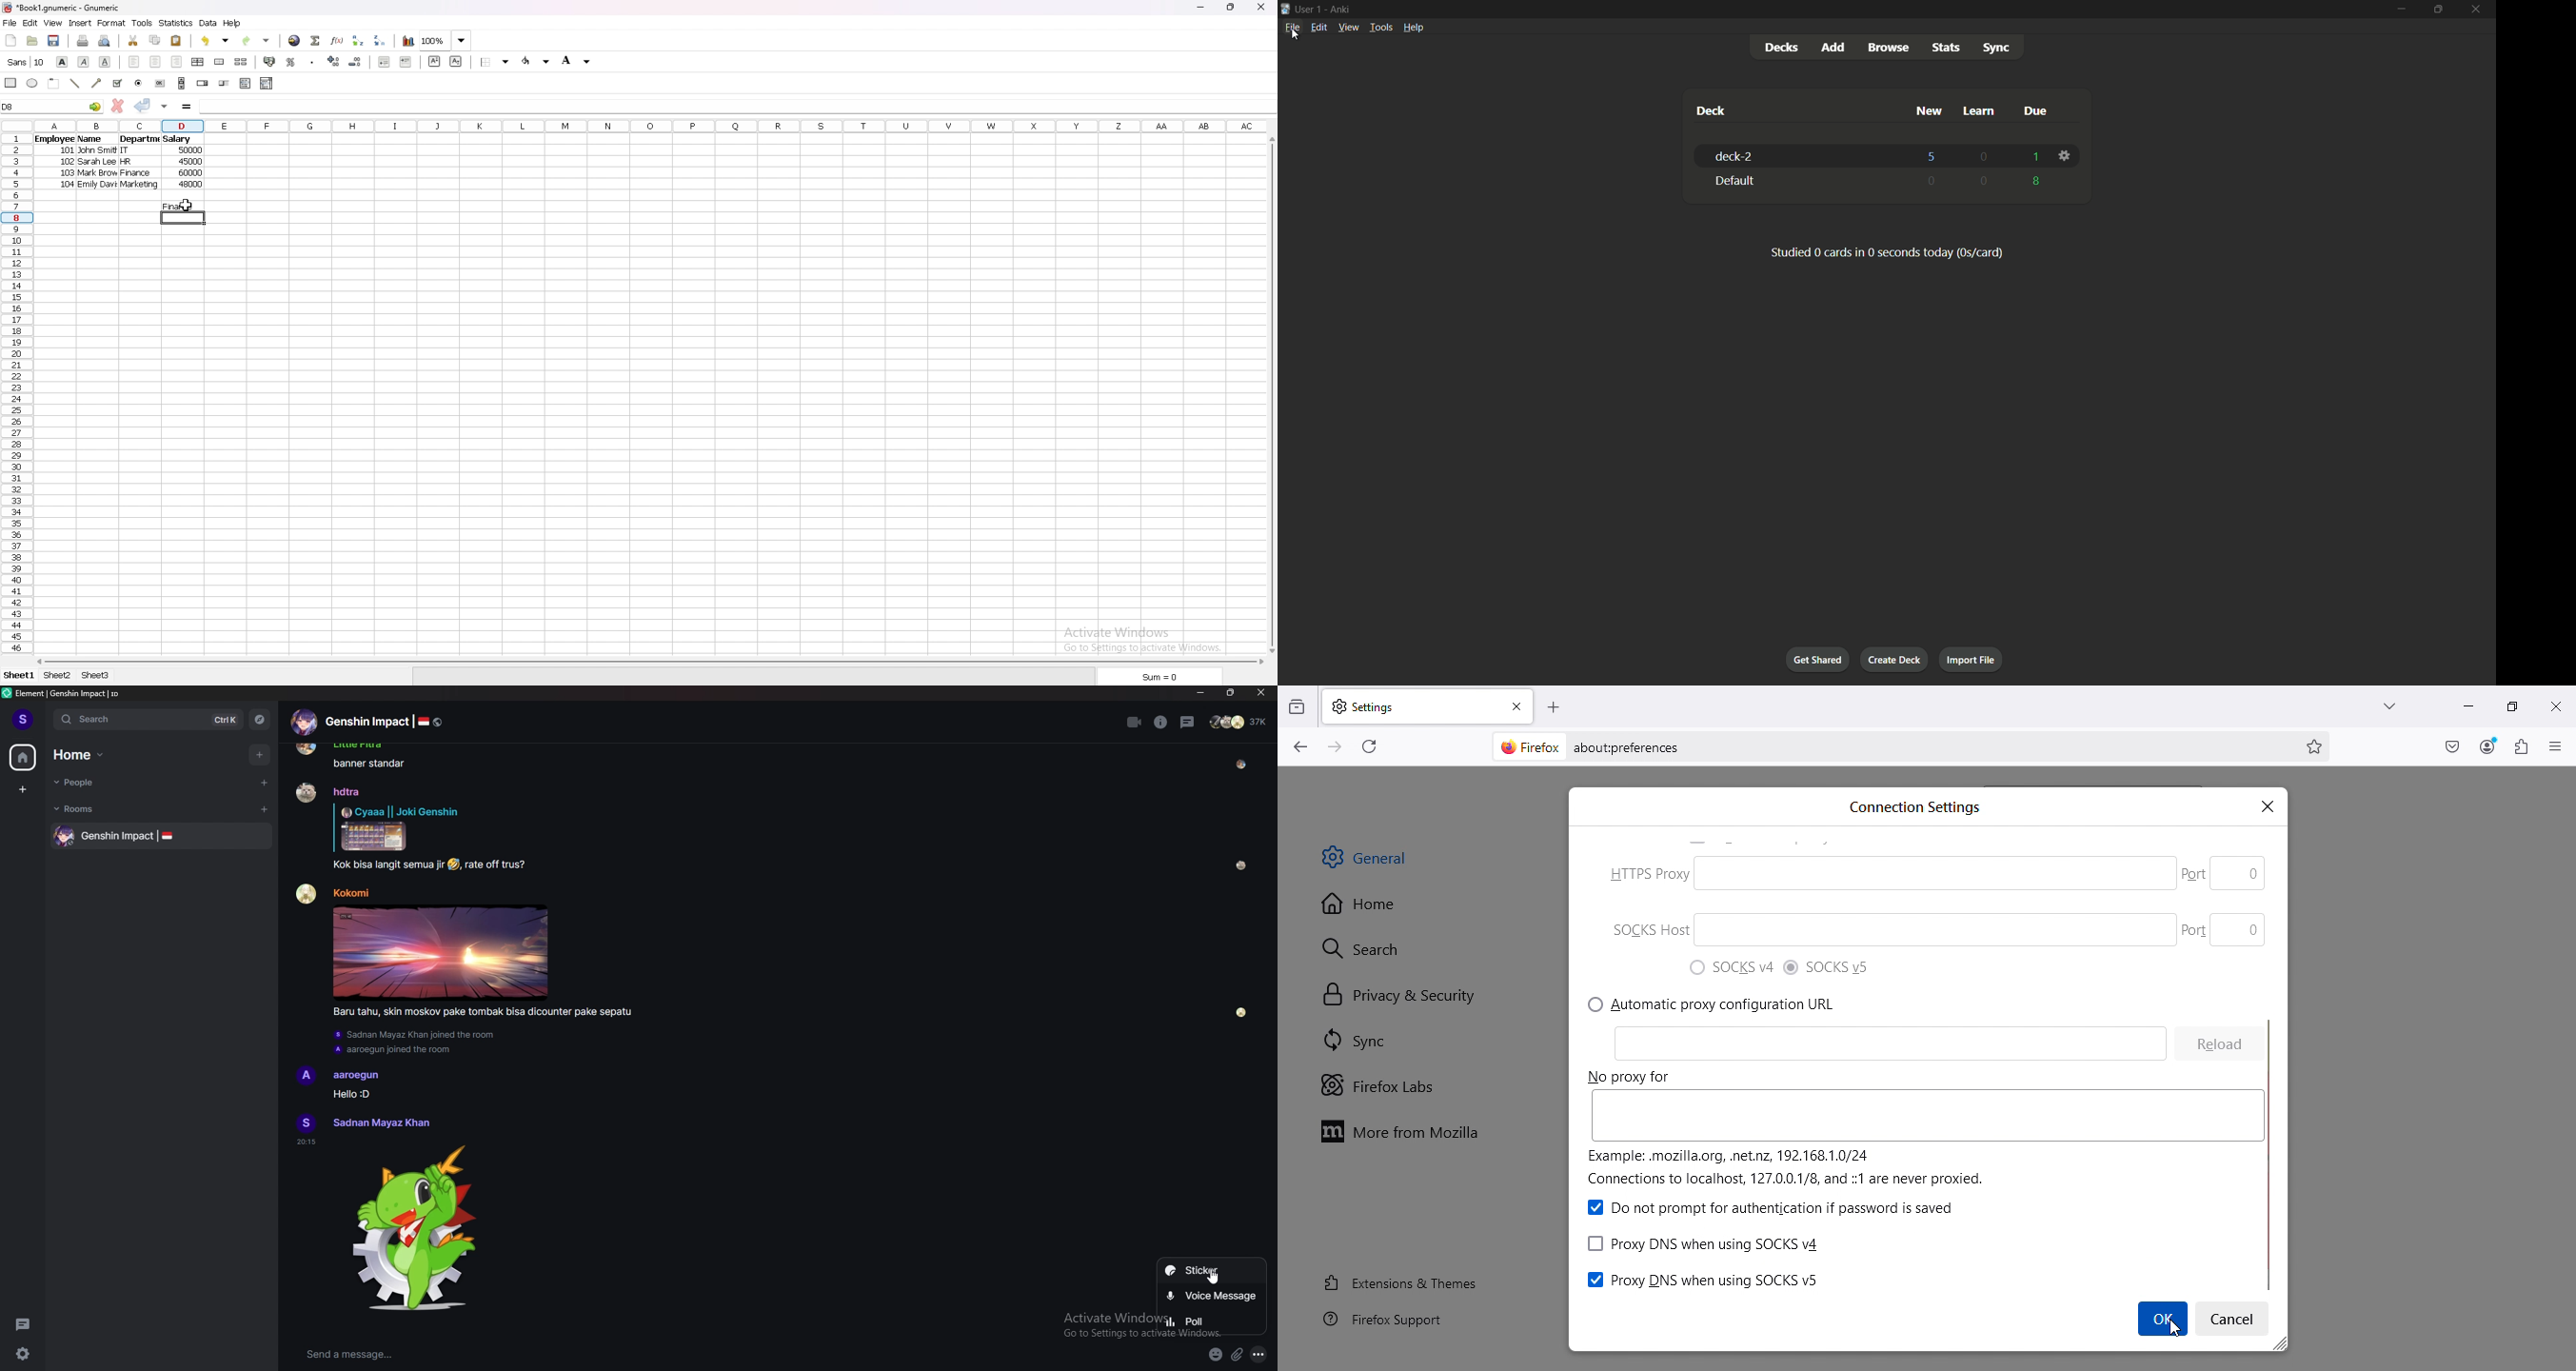 The width and height of the screenshot is (2576, 1372). What do you see at coordinates (2401, 10) in the screenshot?
I see `minimize` at bounding box center [2401, 10].